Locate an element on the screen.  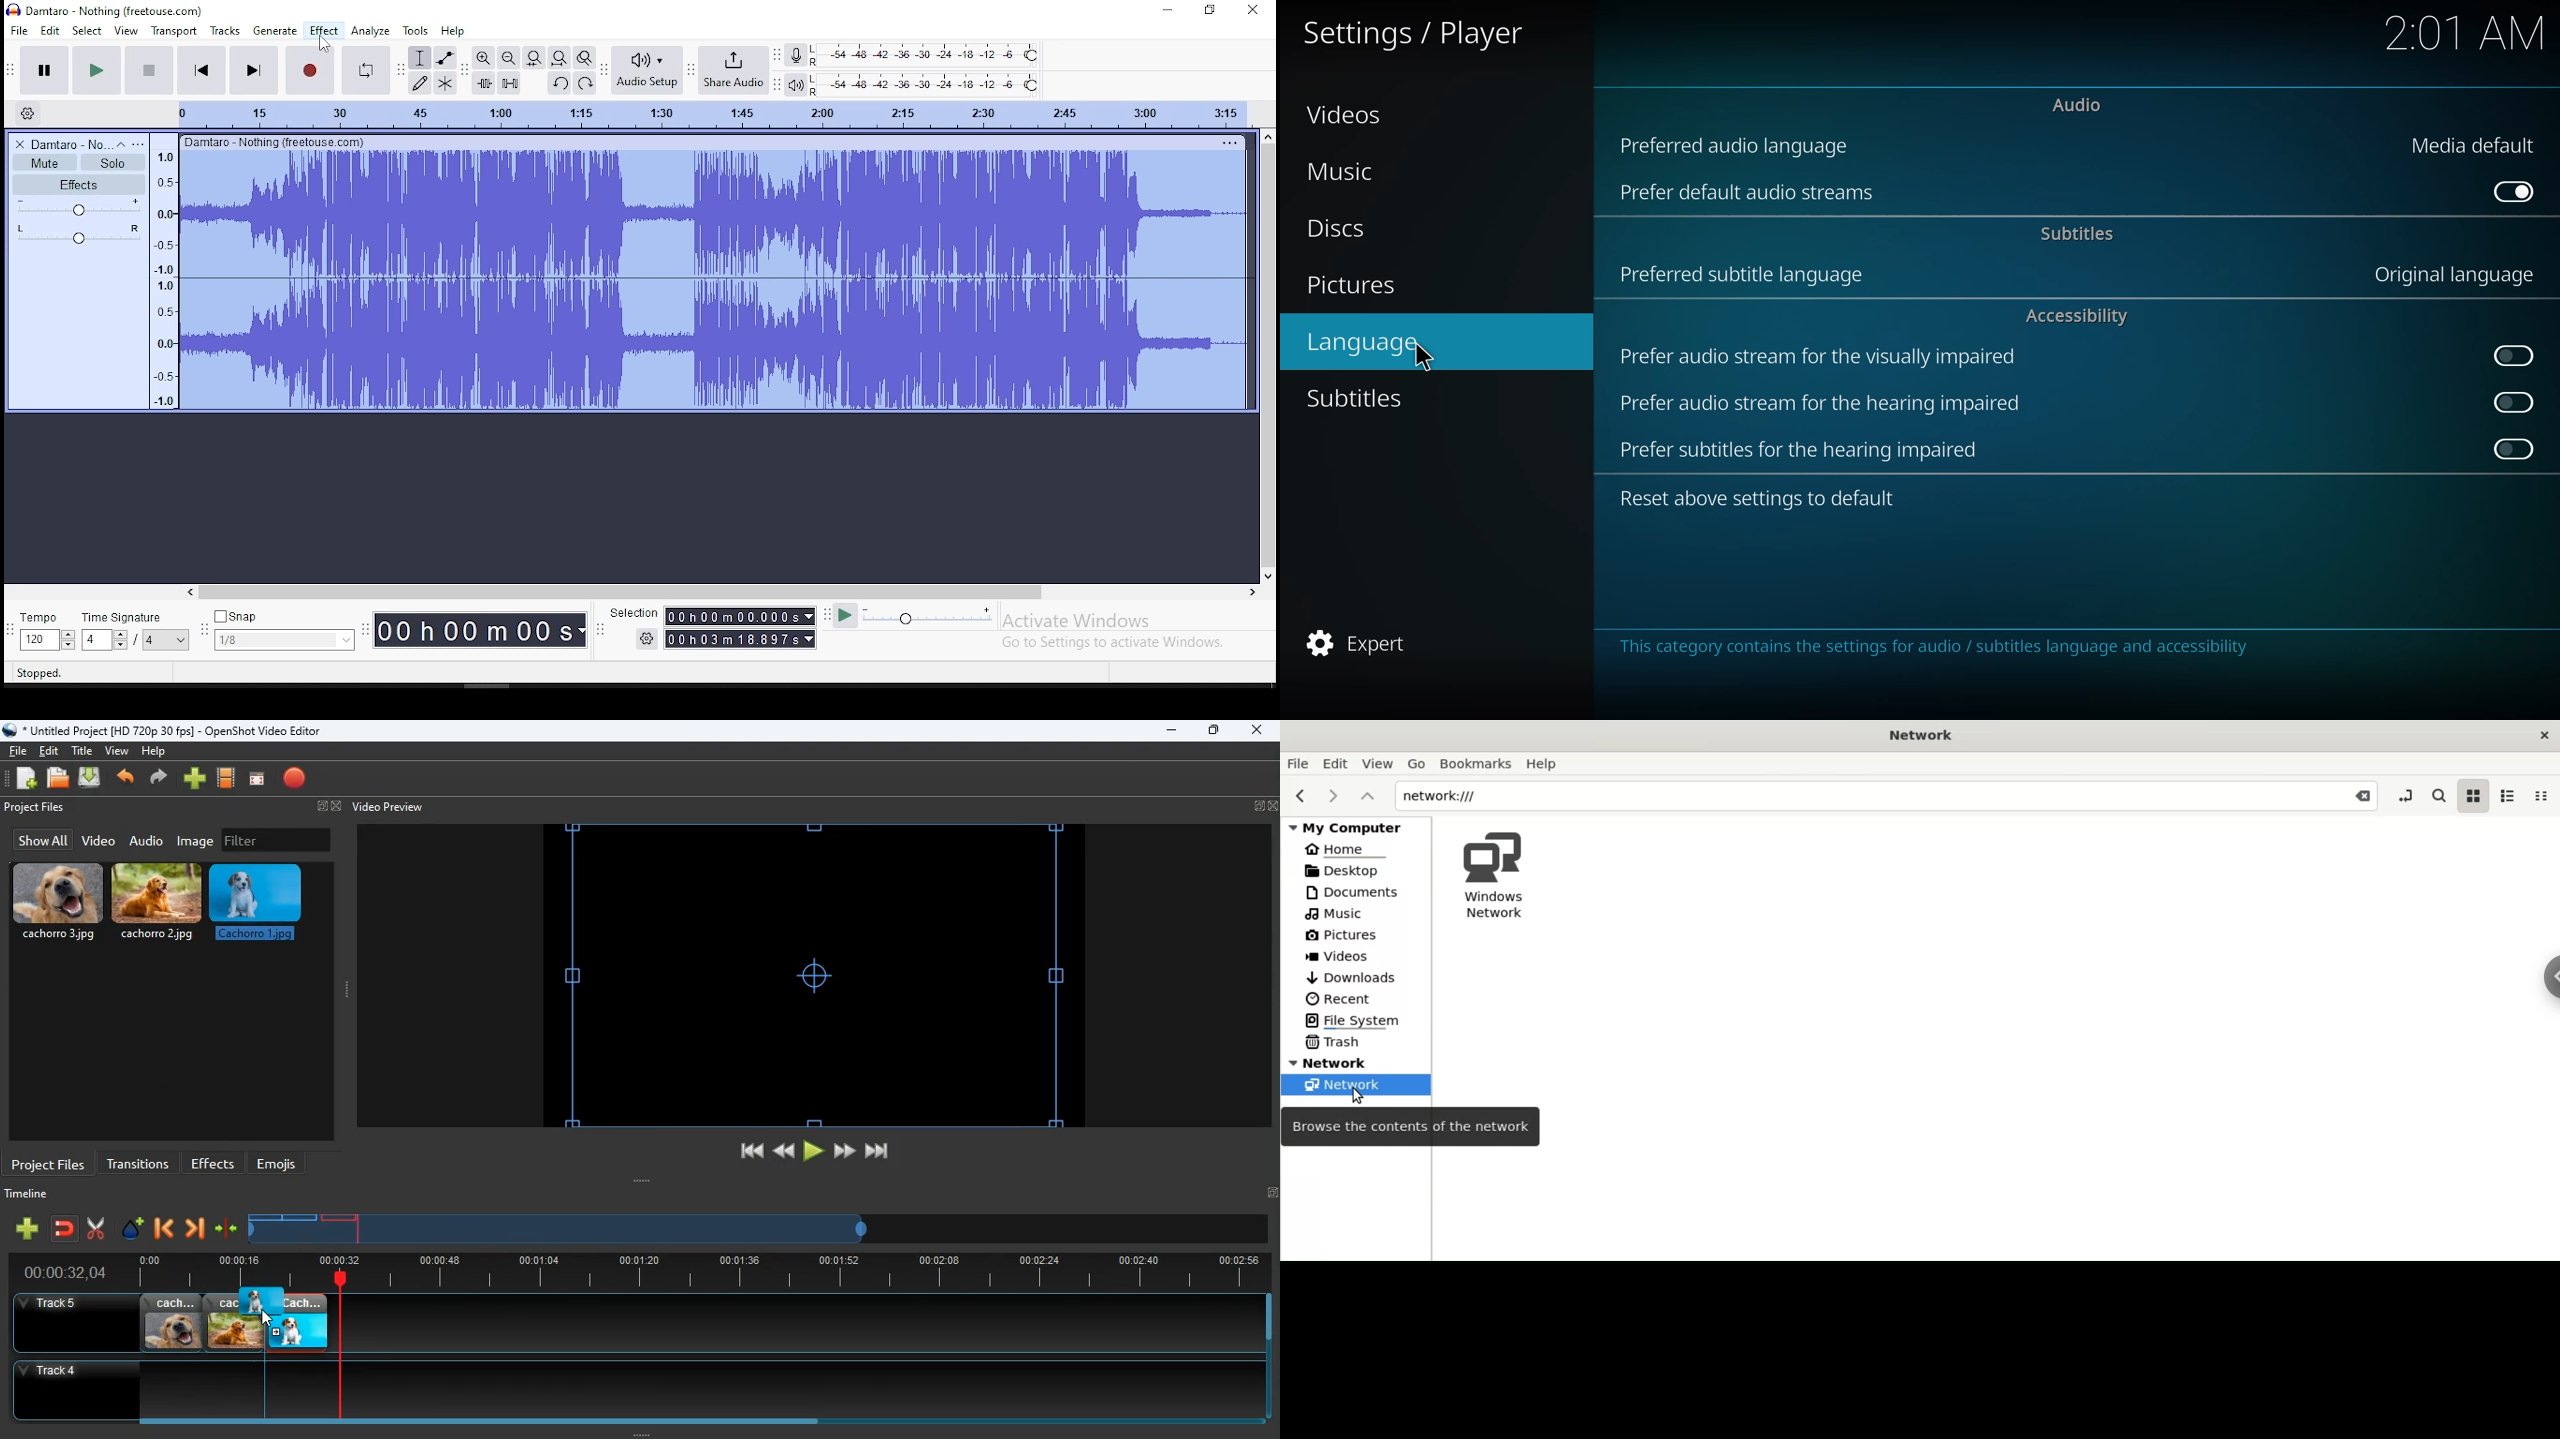
tracks is located at coordinates (225, 30).